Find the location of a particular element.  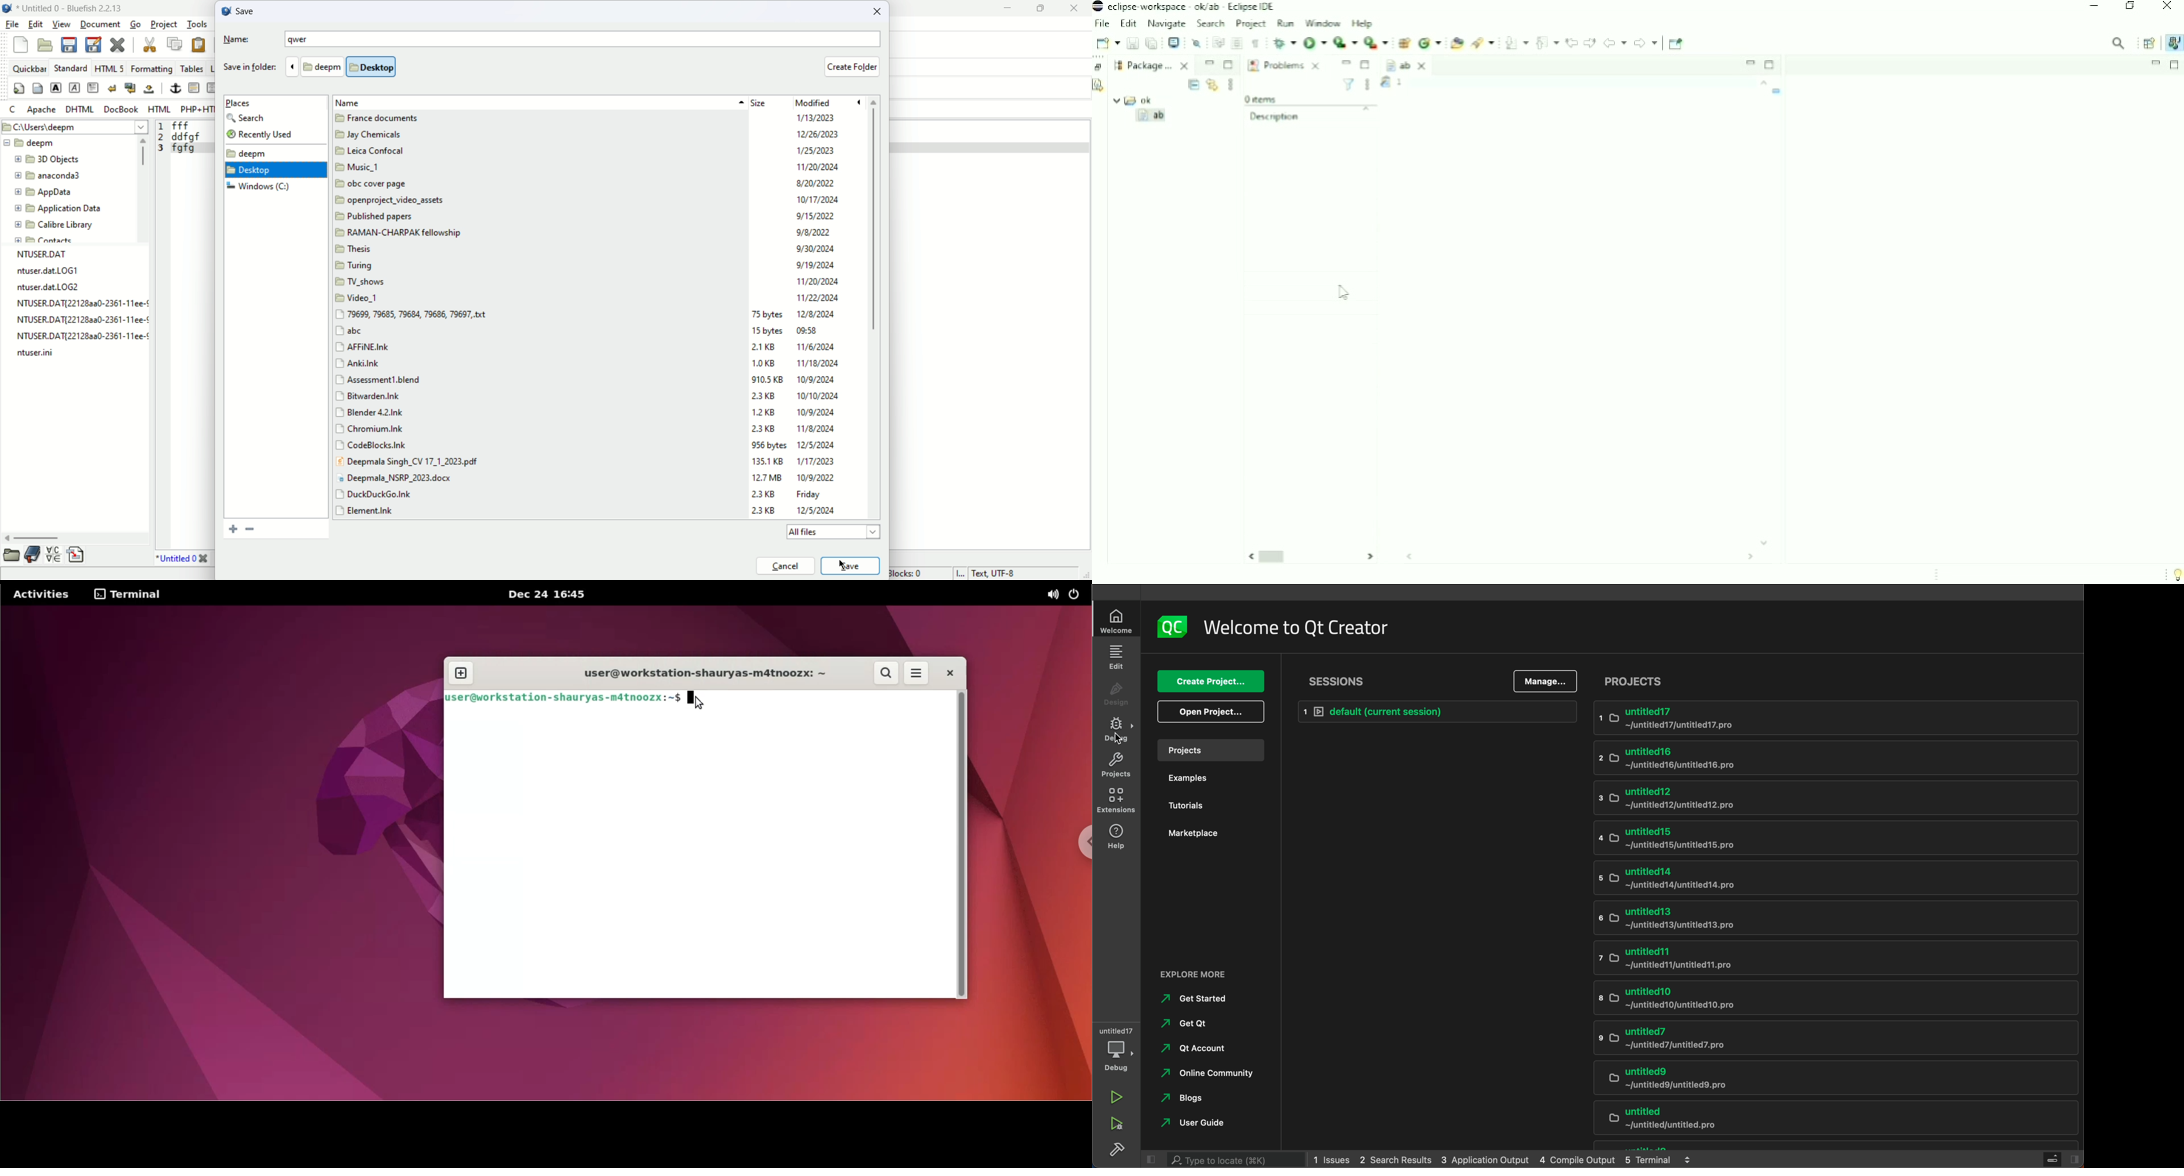

name is located at coordinates (359, 101).